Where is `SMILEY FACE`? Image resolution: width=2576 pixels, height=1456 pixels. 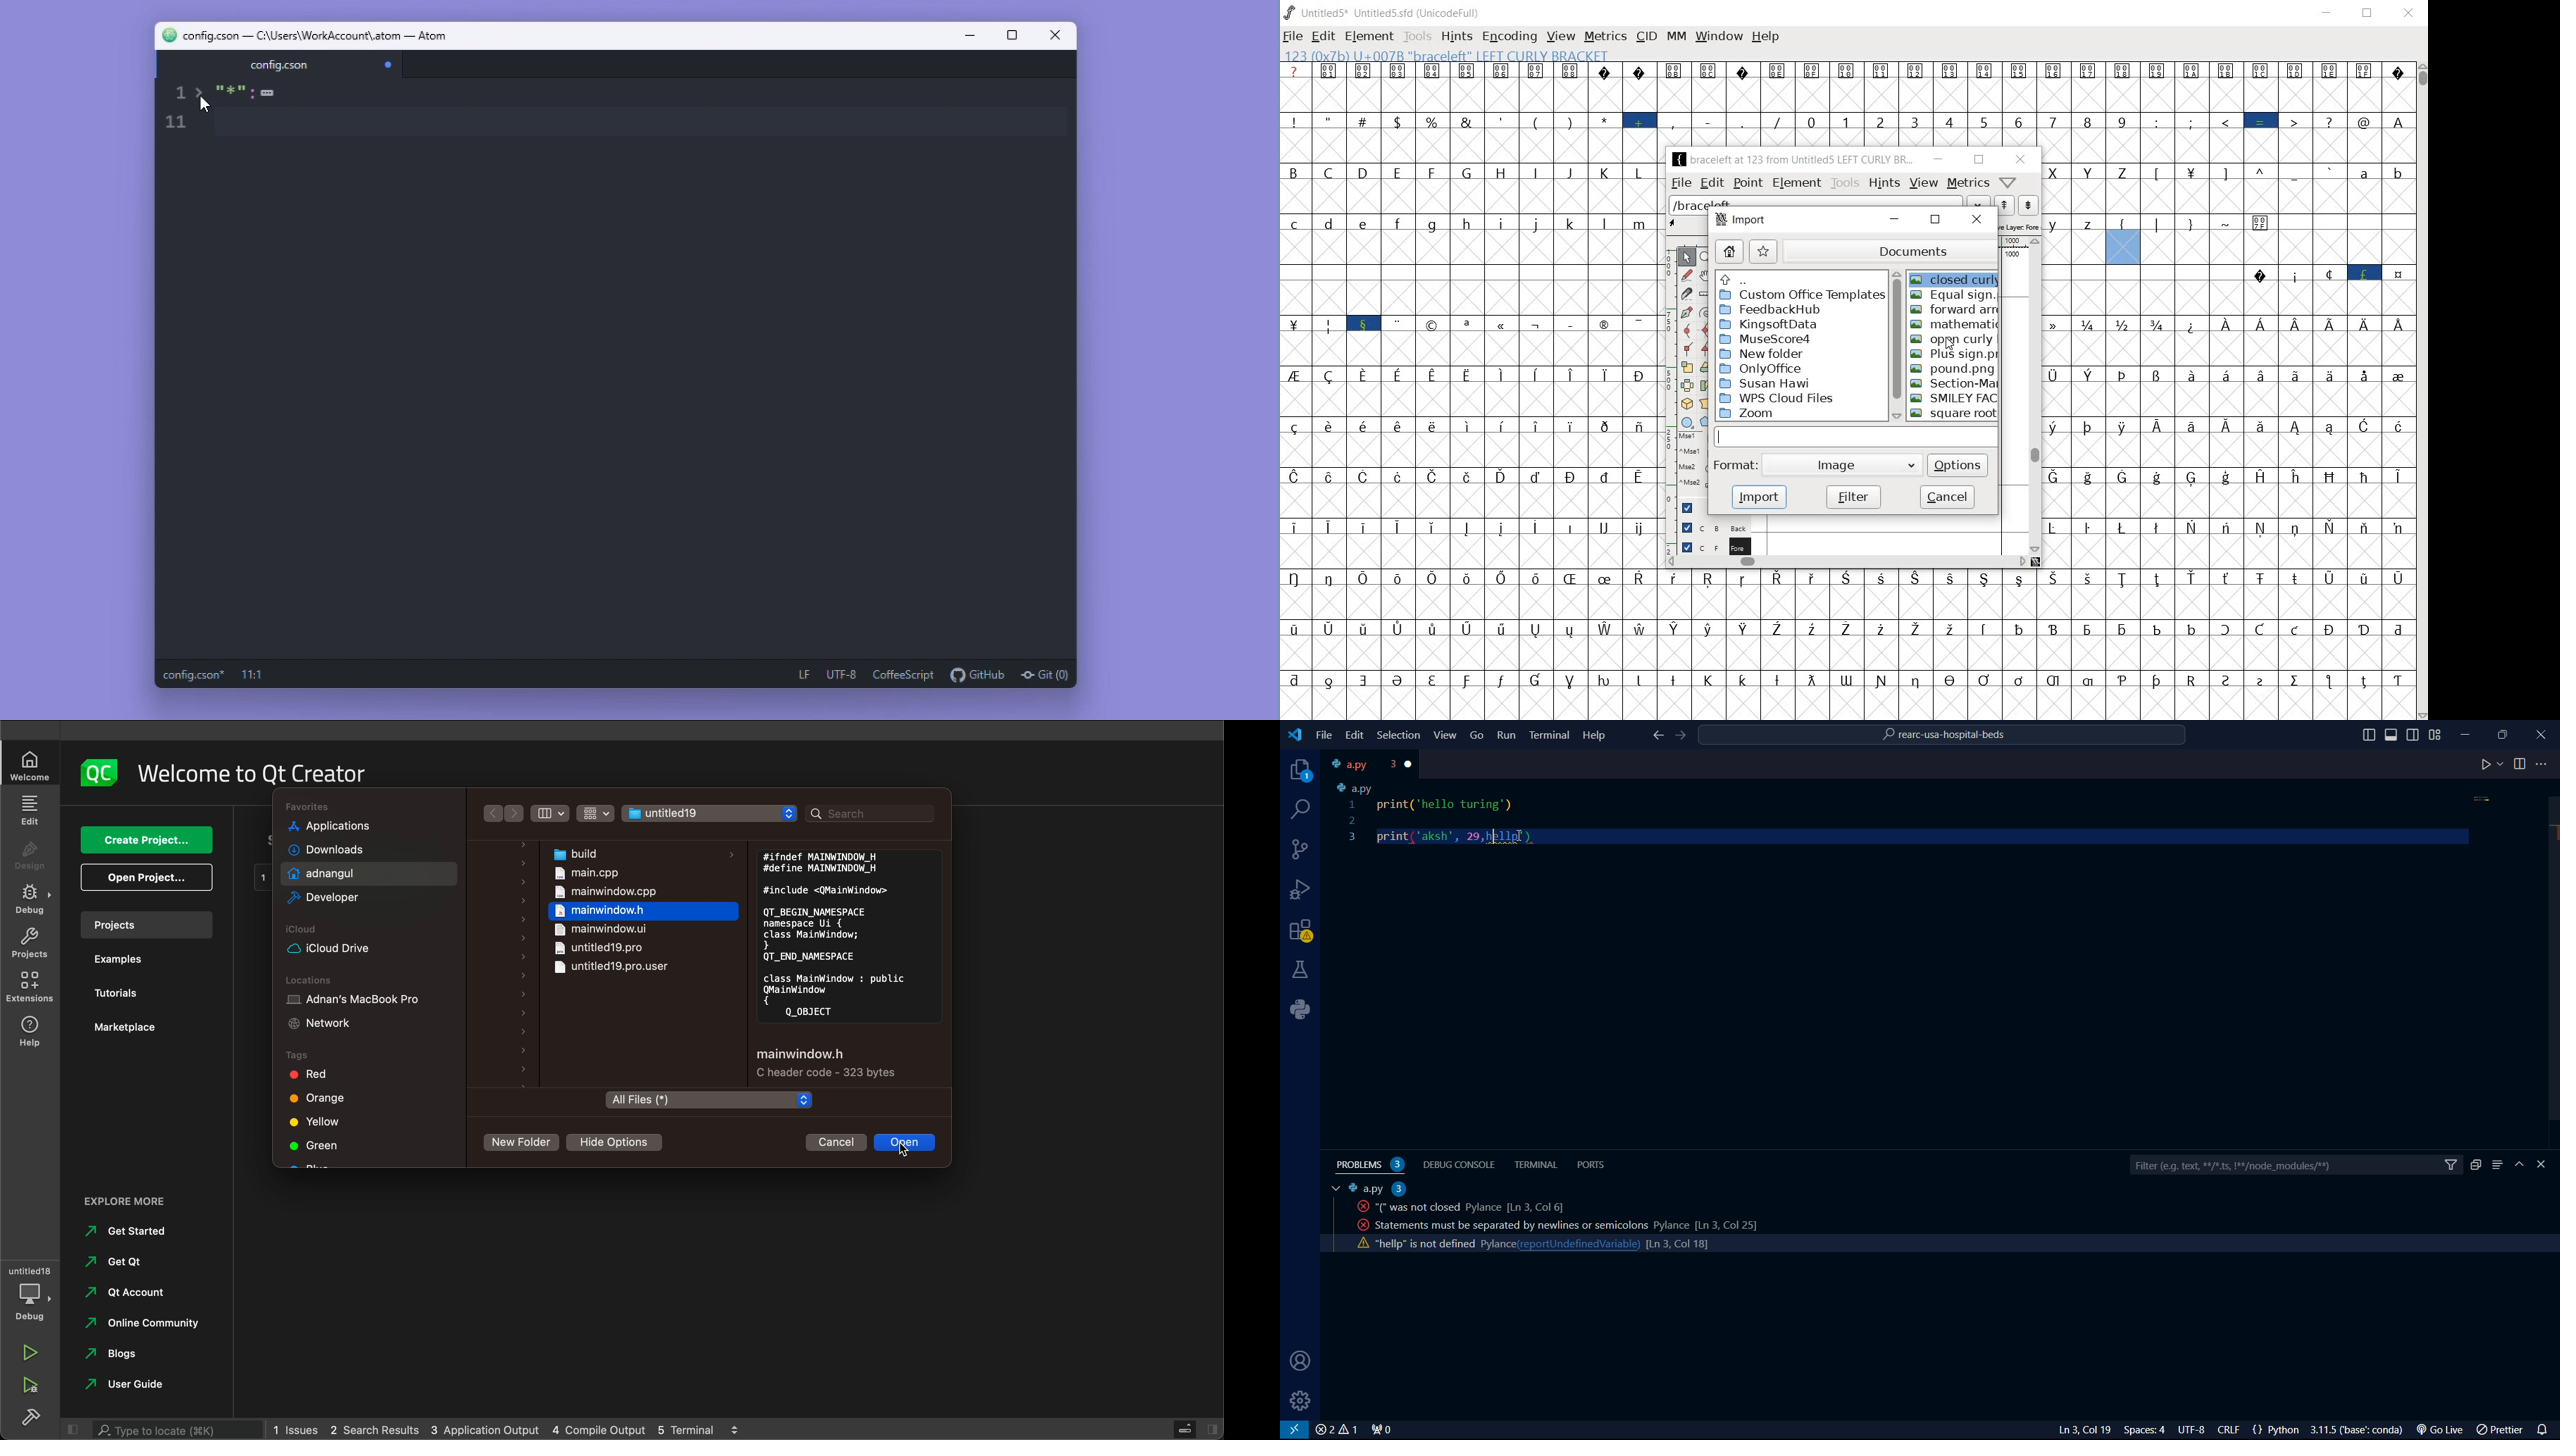
SMILEY FACE is located at coordinates (1954, 397).